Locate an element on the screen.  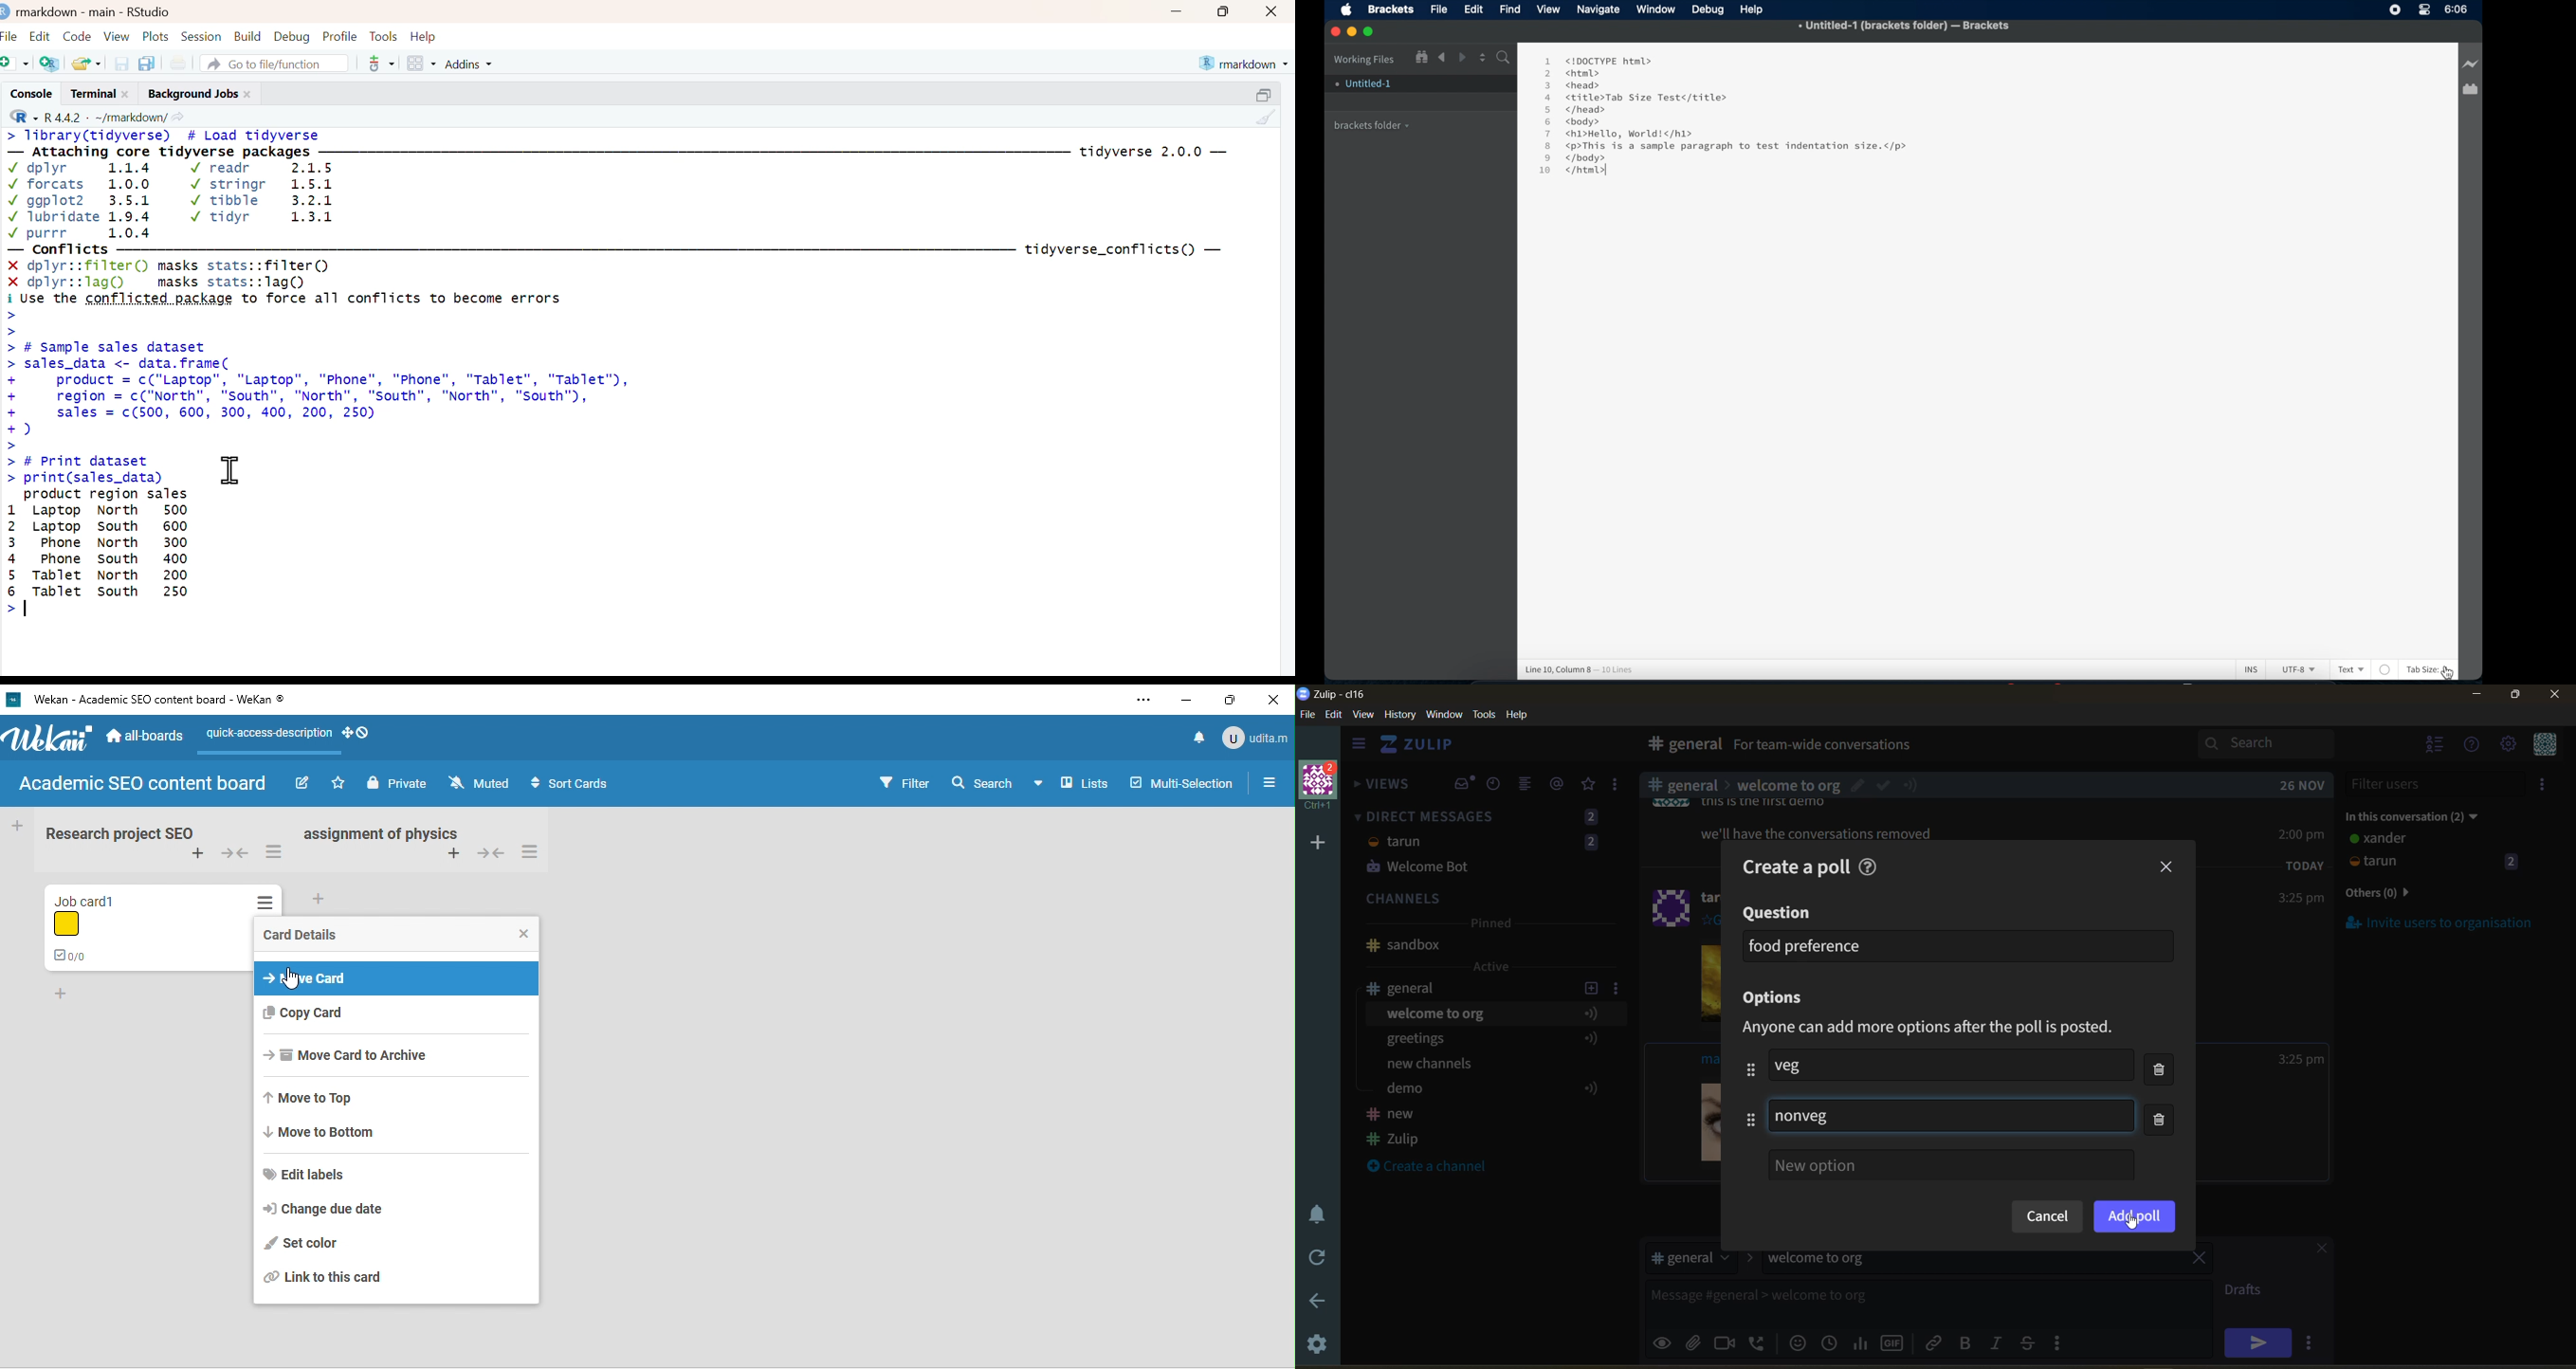
Help is located at coordinates (428, 35).